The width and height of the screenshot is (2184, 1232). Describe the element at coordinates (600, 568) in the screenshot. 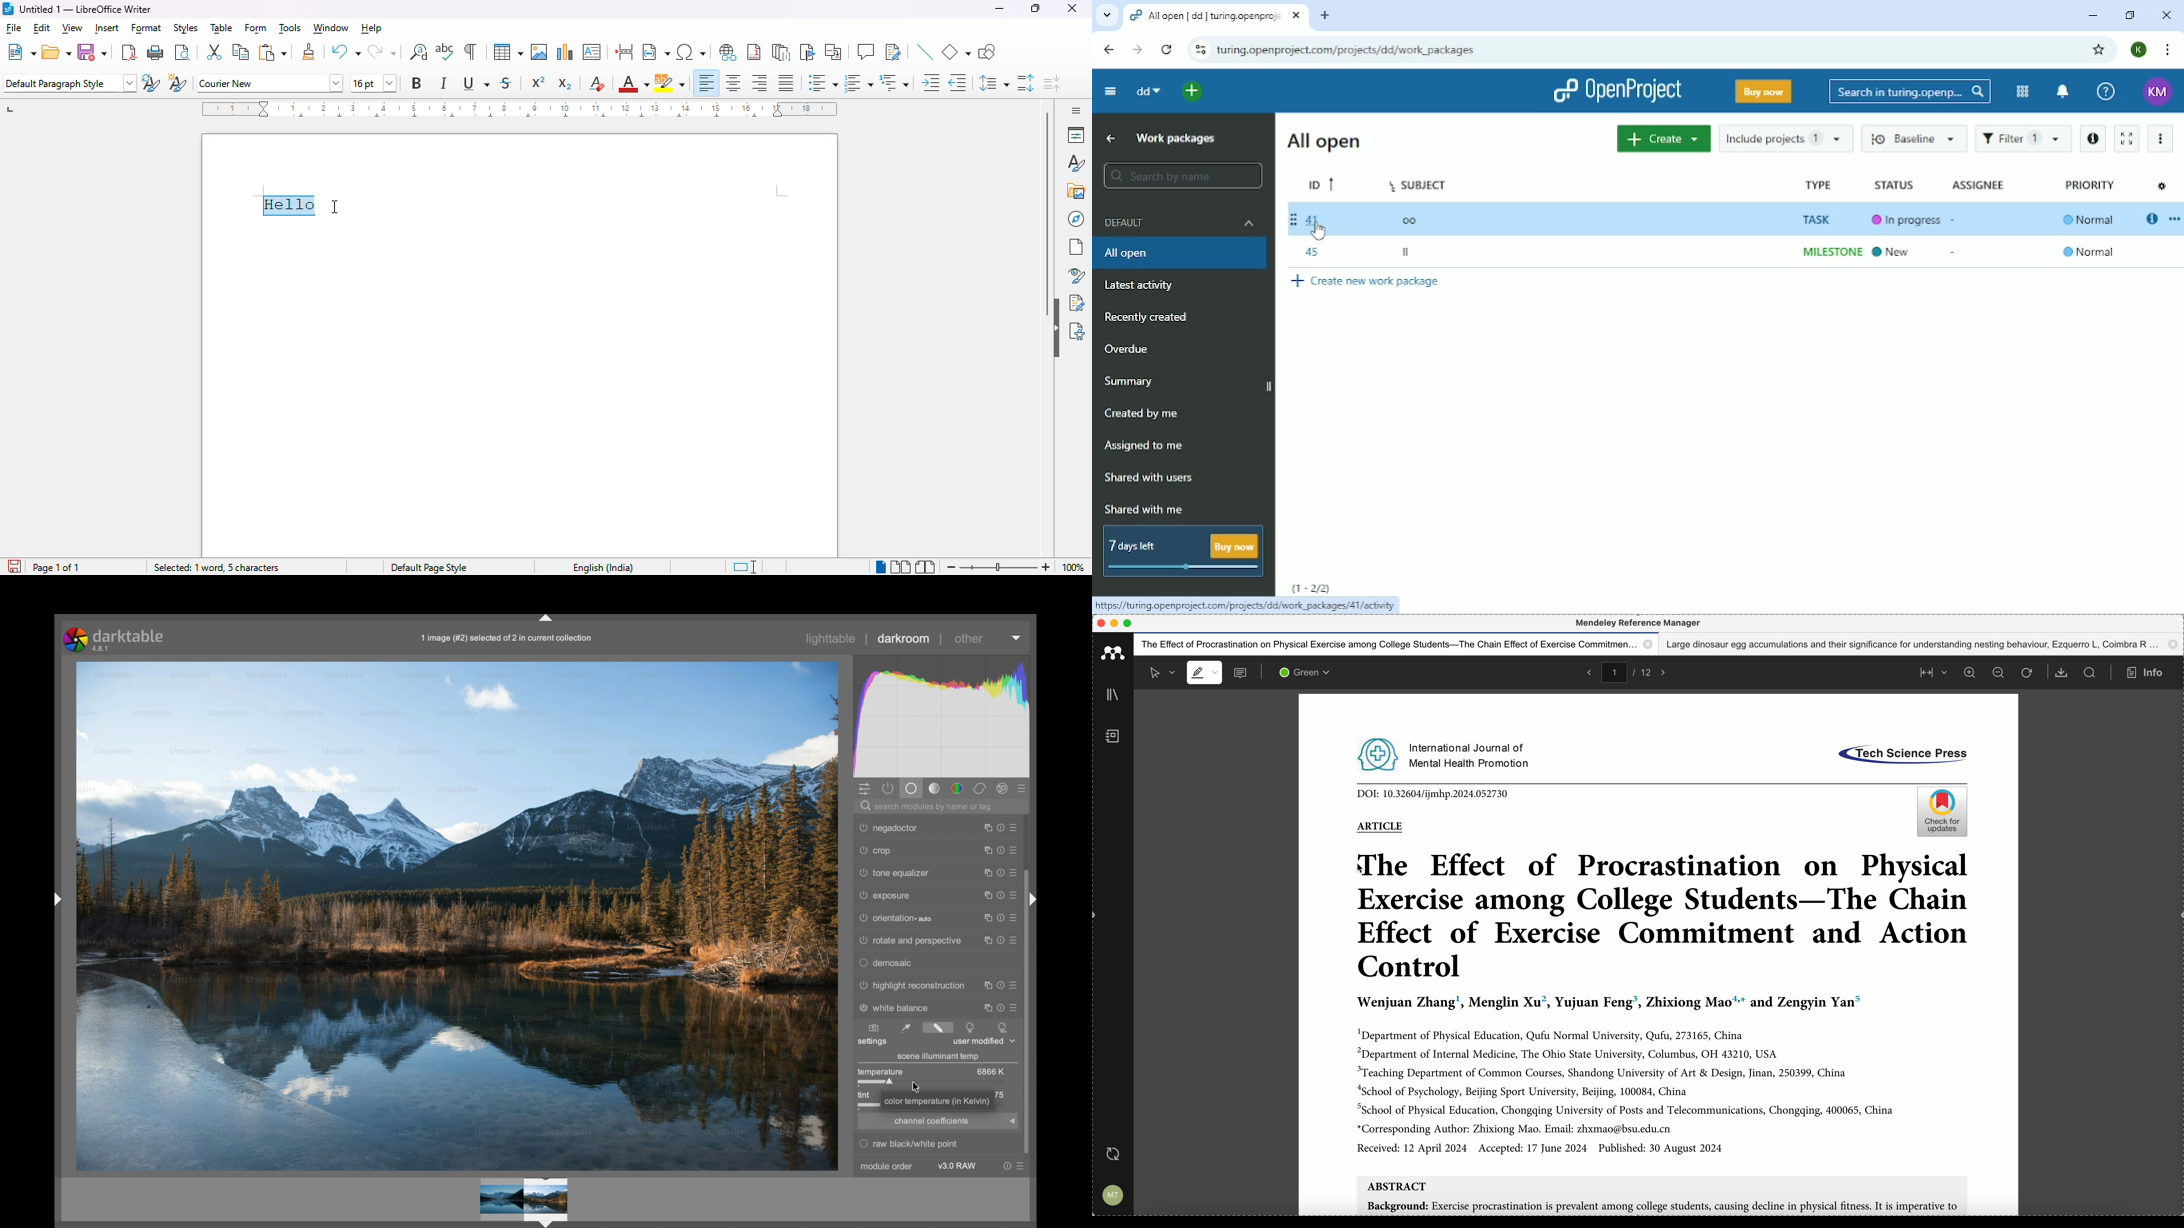

I see `text language` at that location.